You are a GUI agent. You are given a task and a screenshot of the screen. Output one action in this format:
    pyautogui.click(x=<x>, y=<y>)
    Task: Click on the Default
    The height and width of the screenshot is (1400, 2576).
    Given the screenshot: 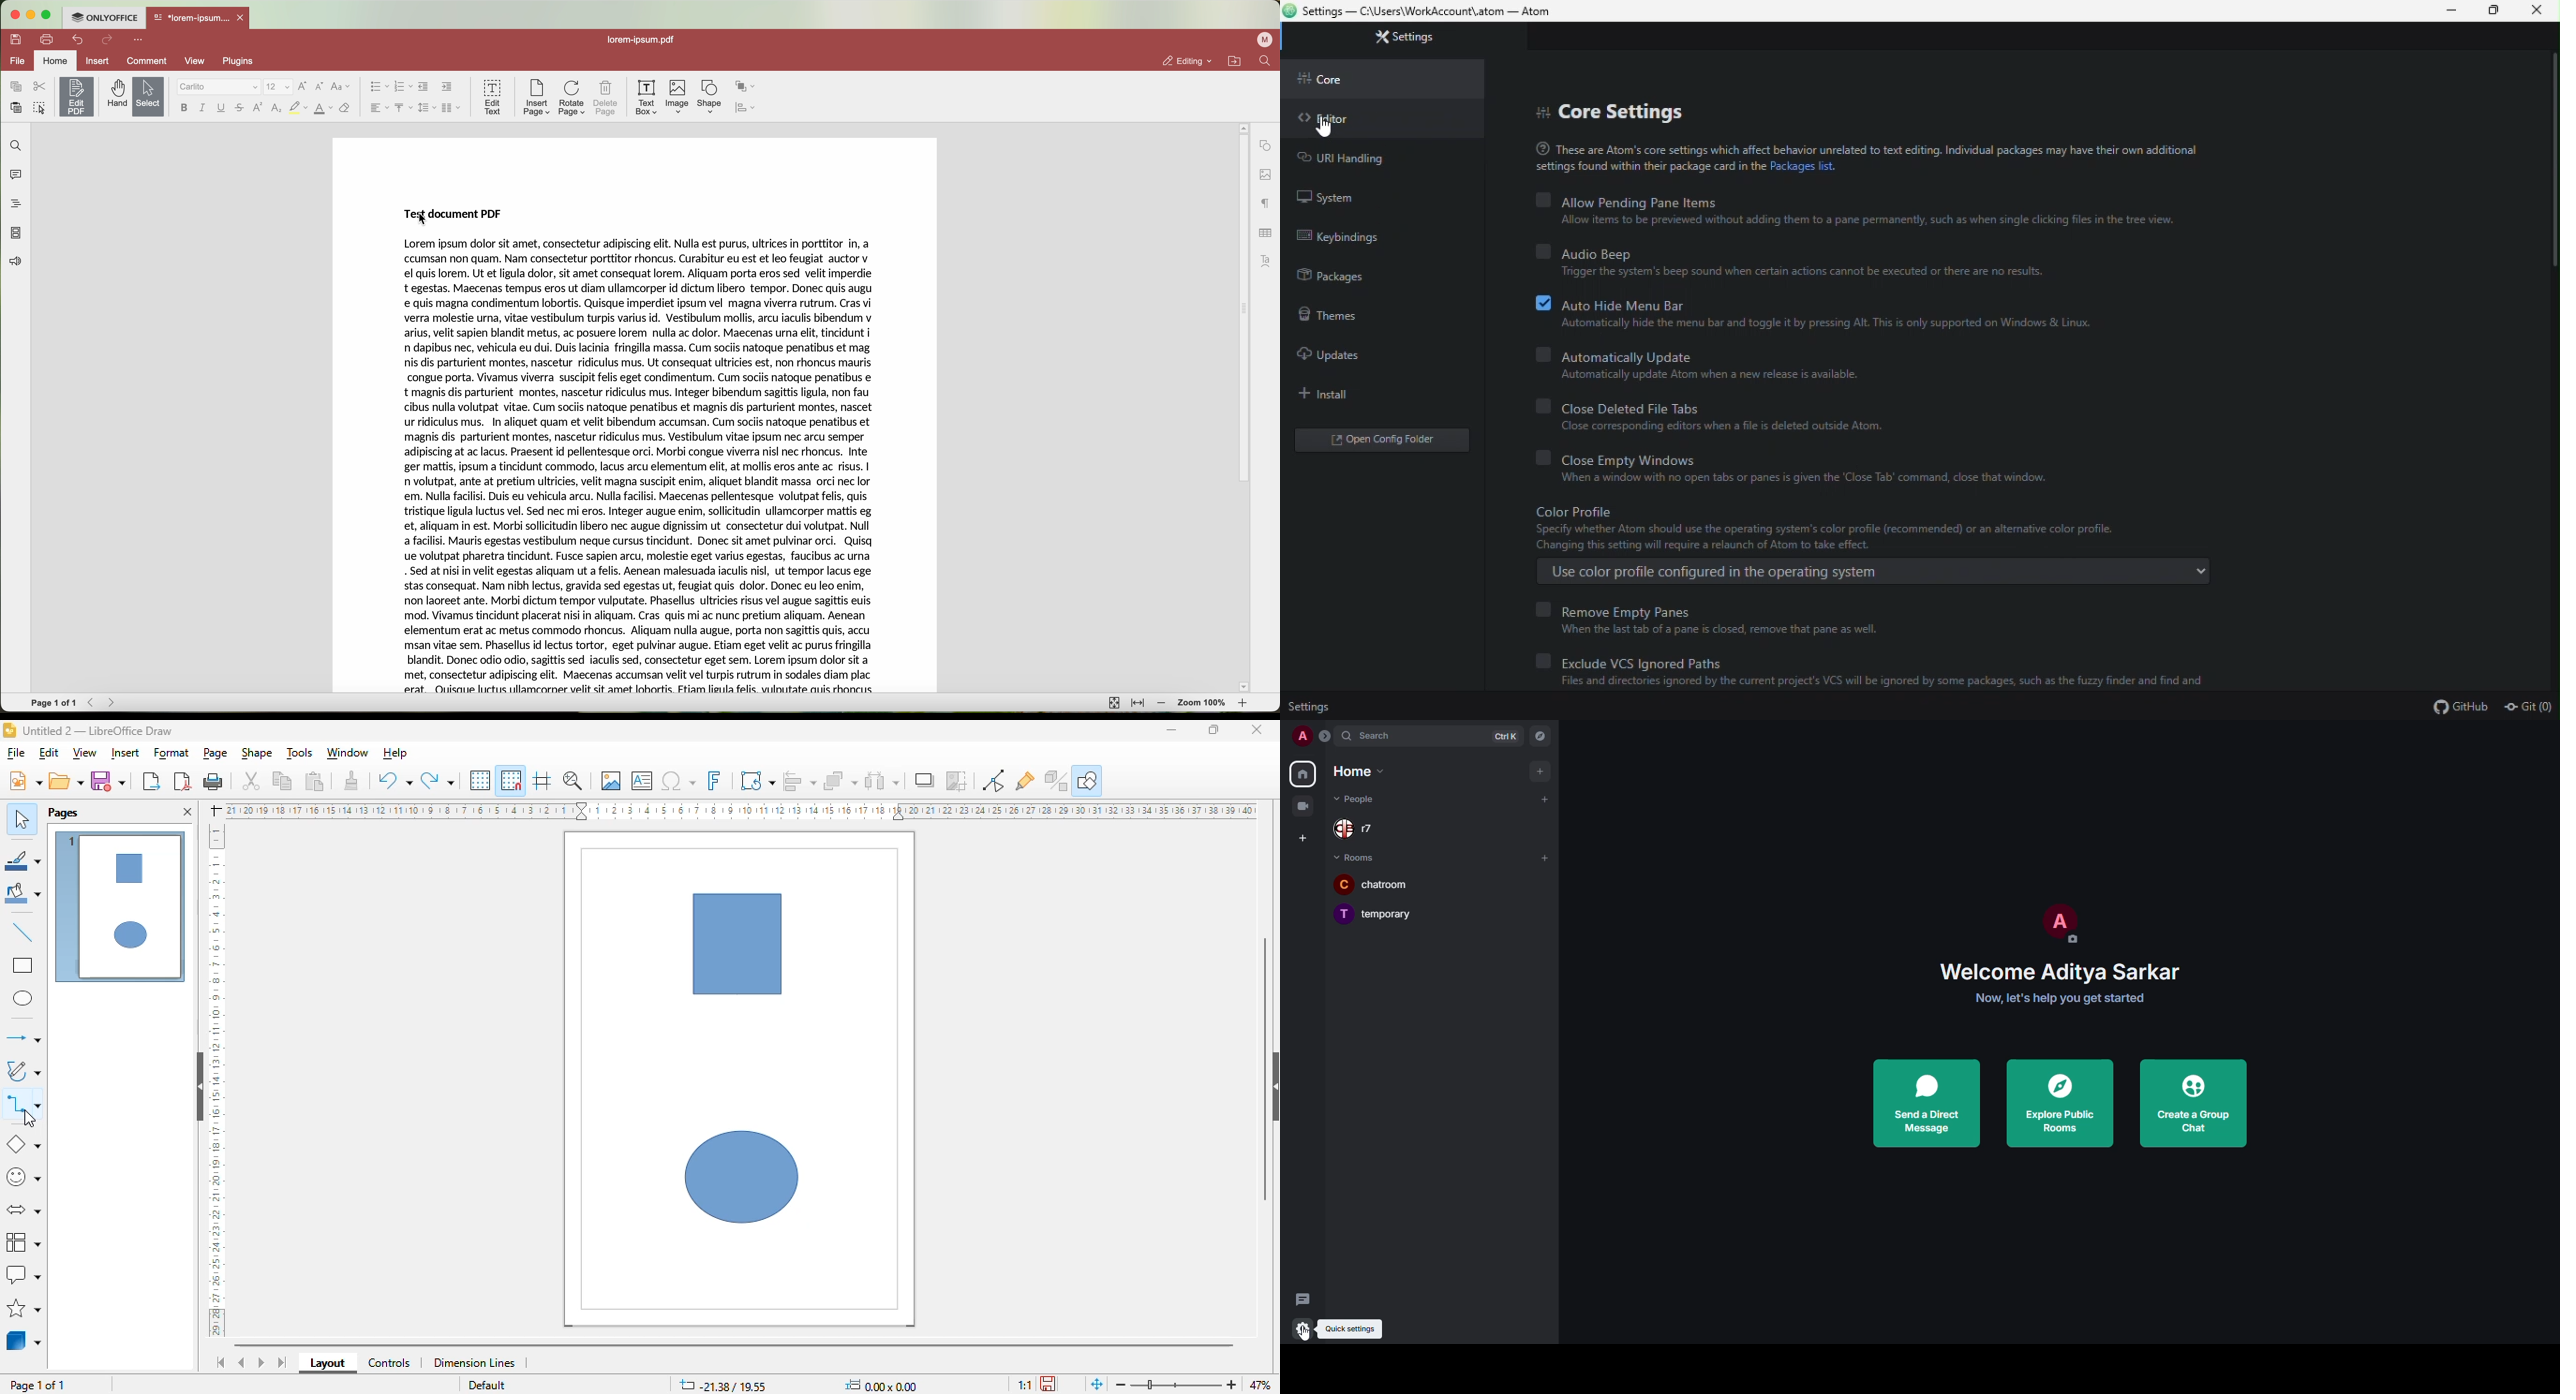 What is the action you would take?
    pyautogui.click(x=484, y=1386)
    